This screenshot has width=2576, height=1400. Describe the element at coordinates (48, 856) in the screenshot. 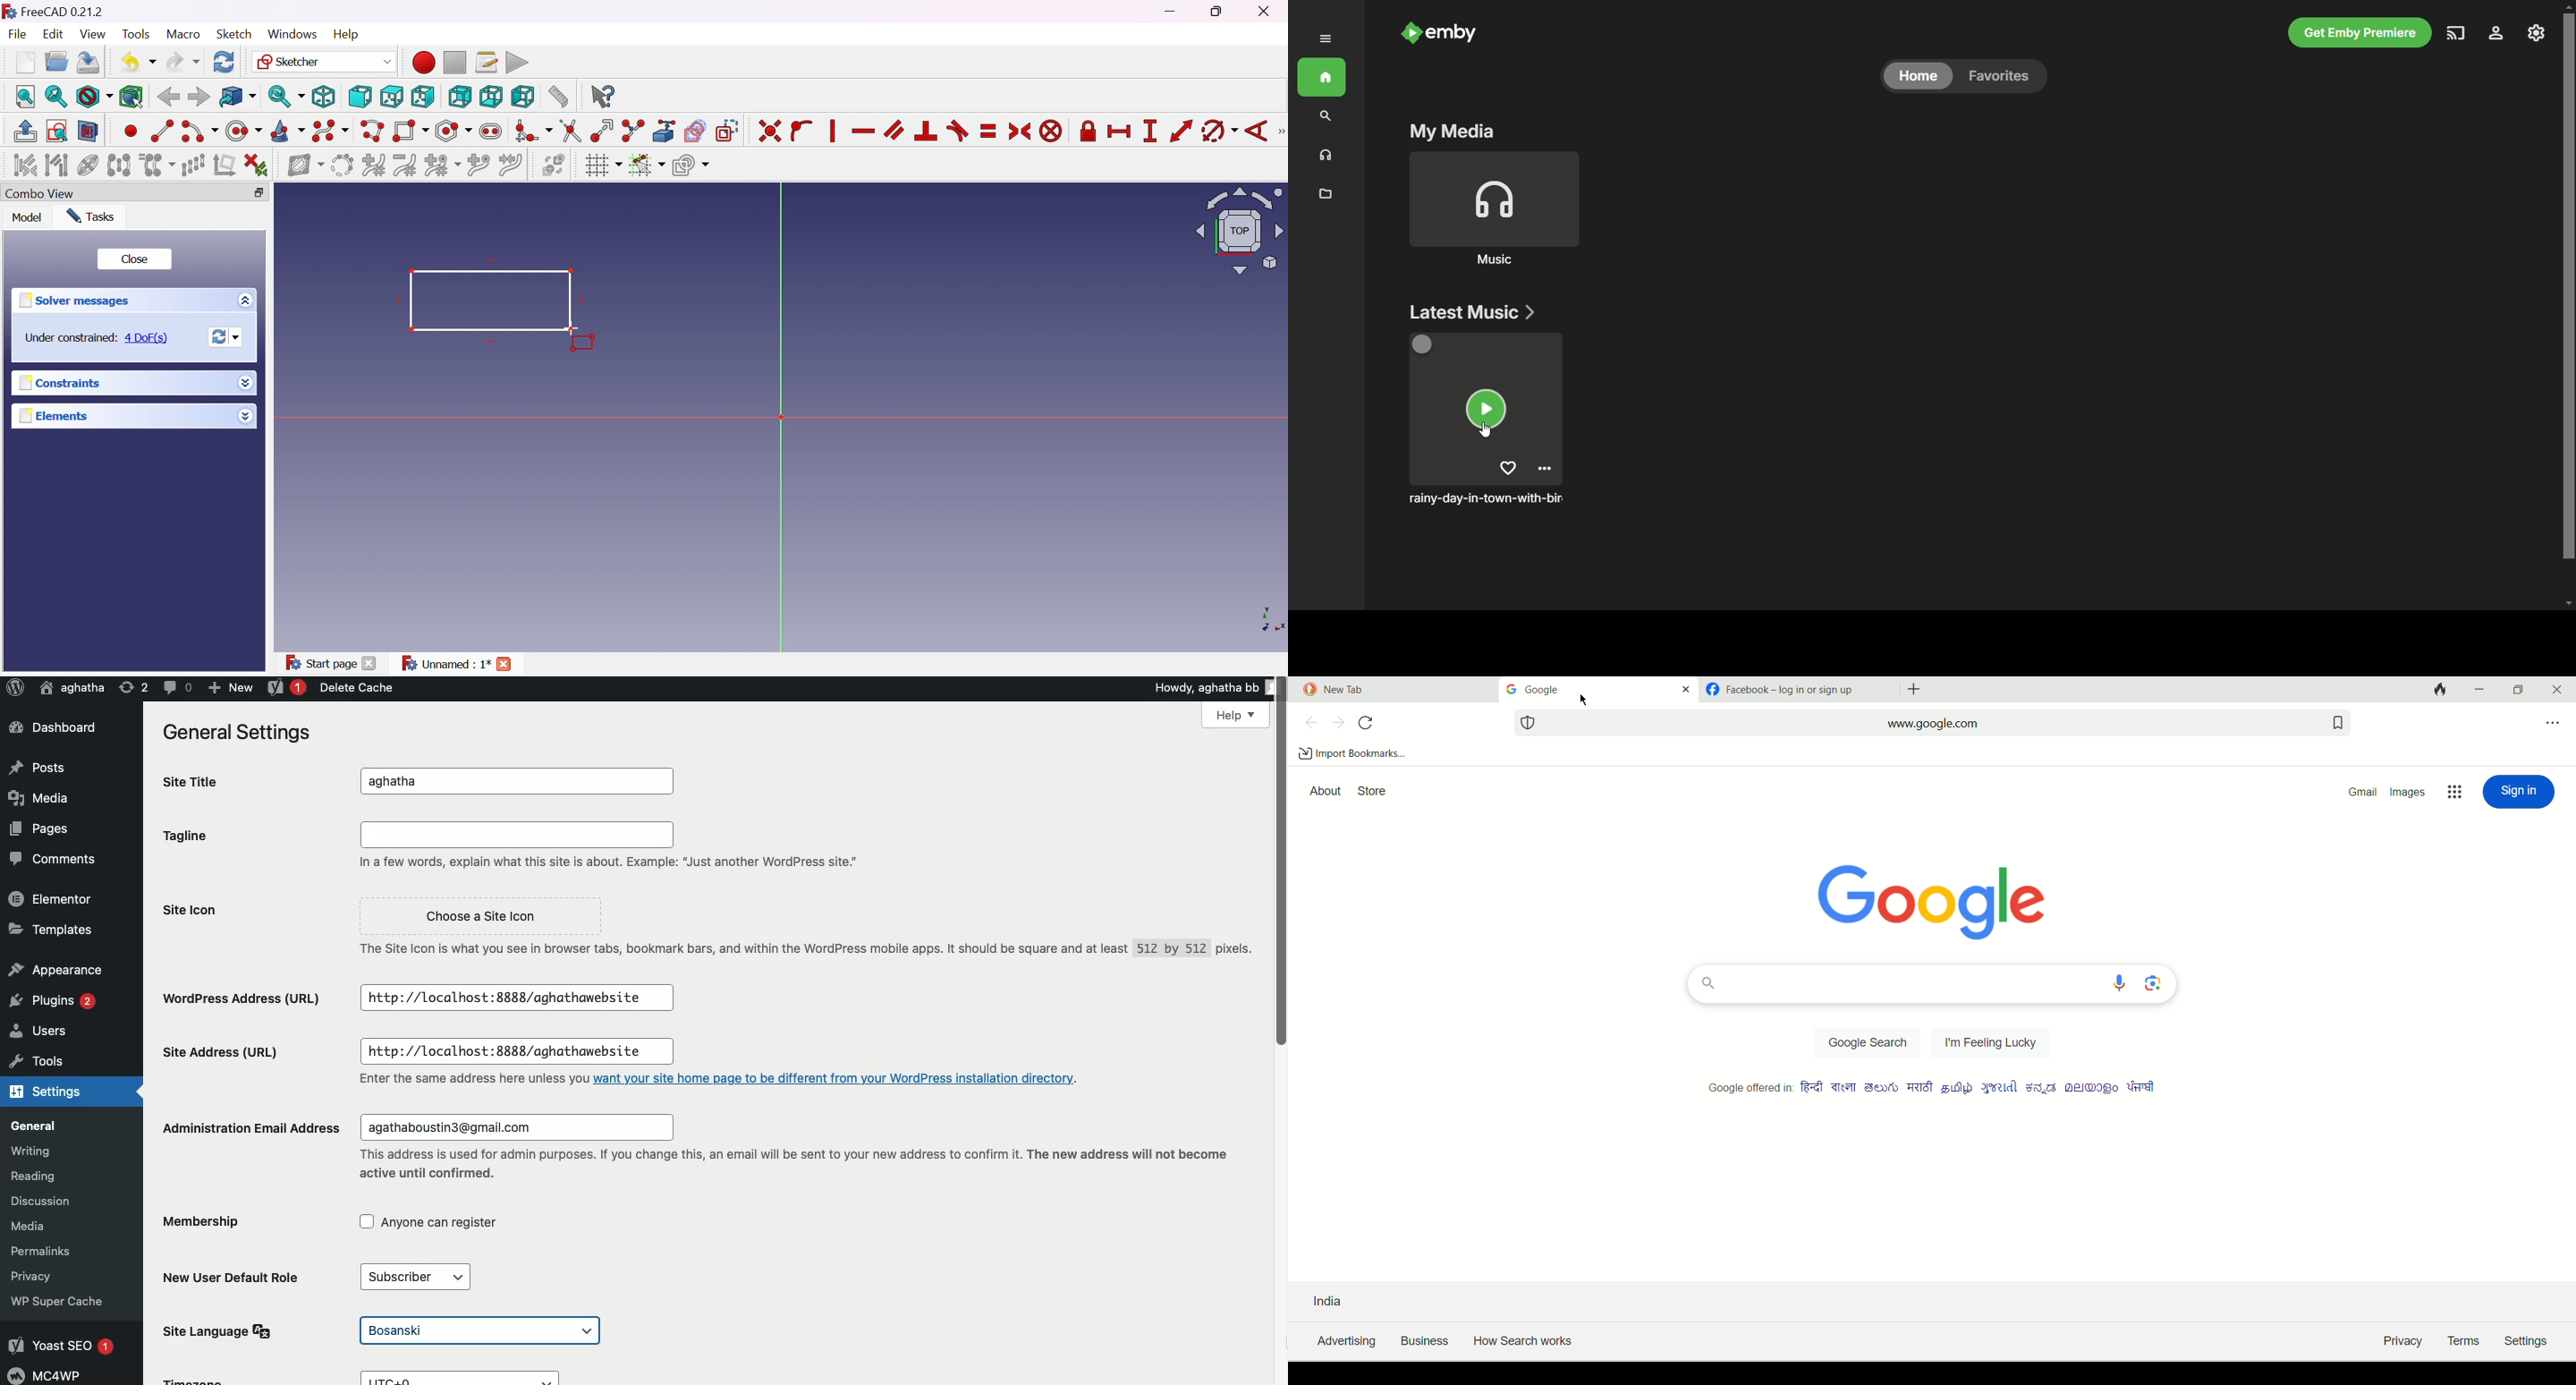

I see `Comments` at that location.